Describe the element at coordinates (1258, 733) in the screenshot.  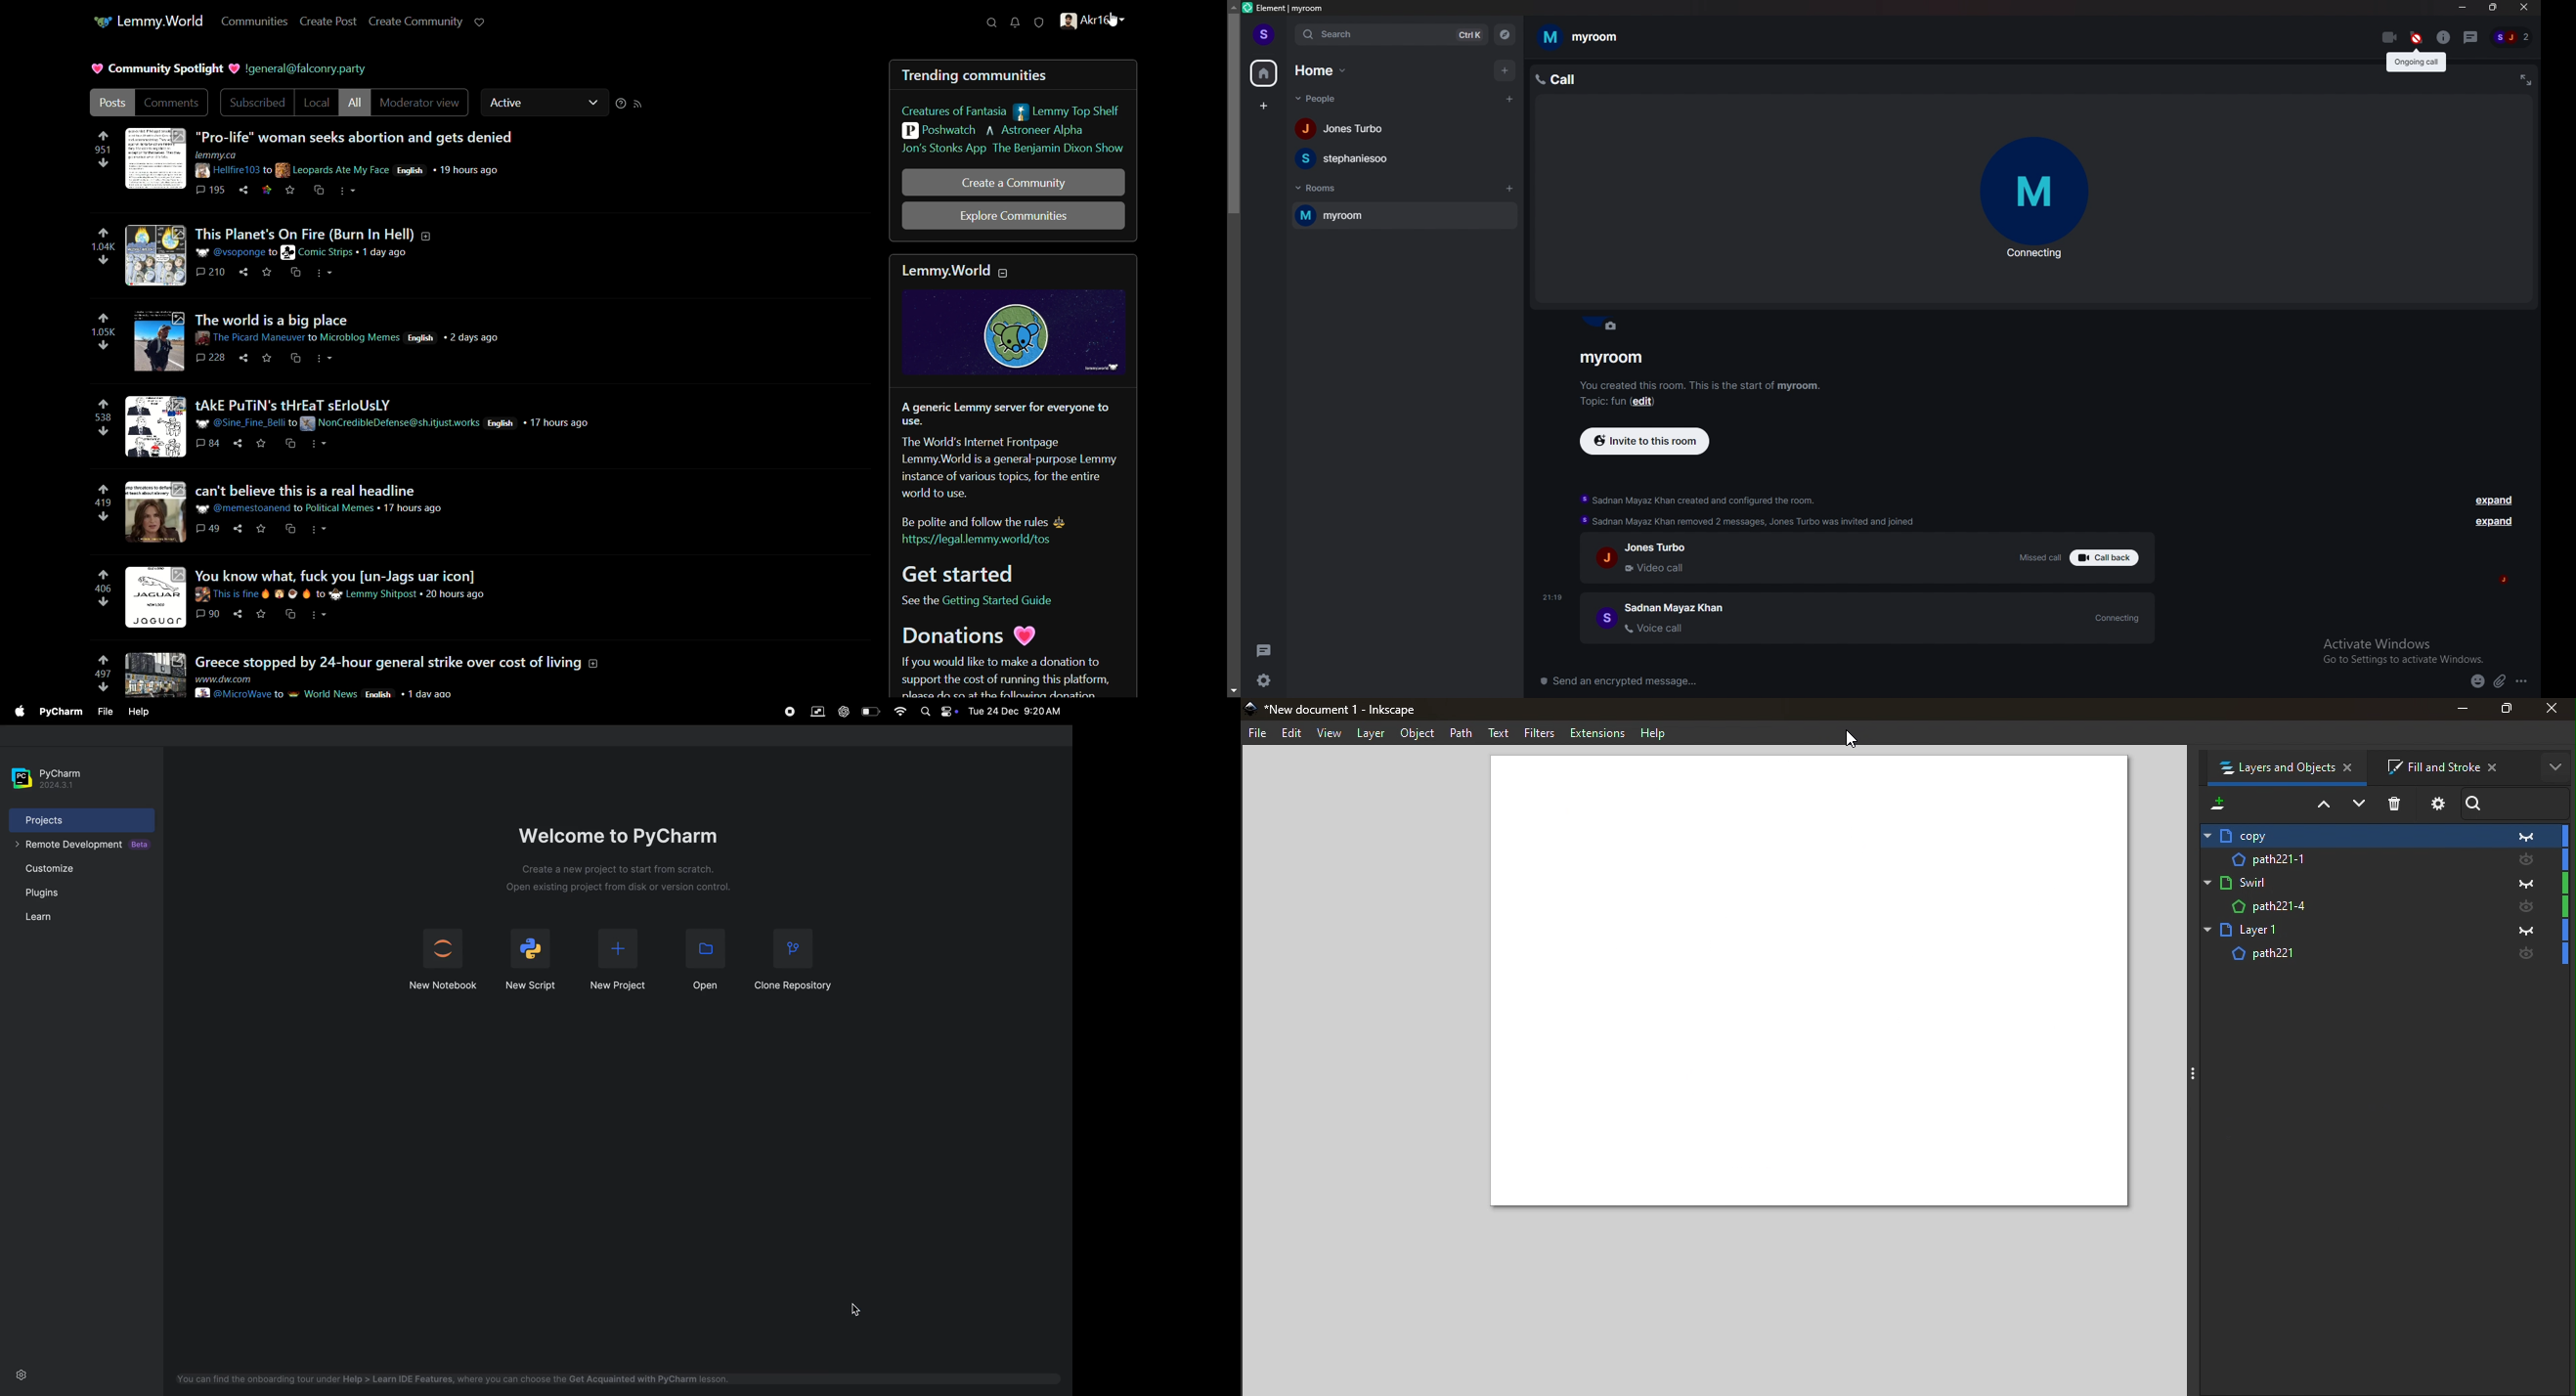
I see `File` at that location.